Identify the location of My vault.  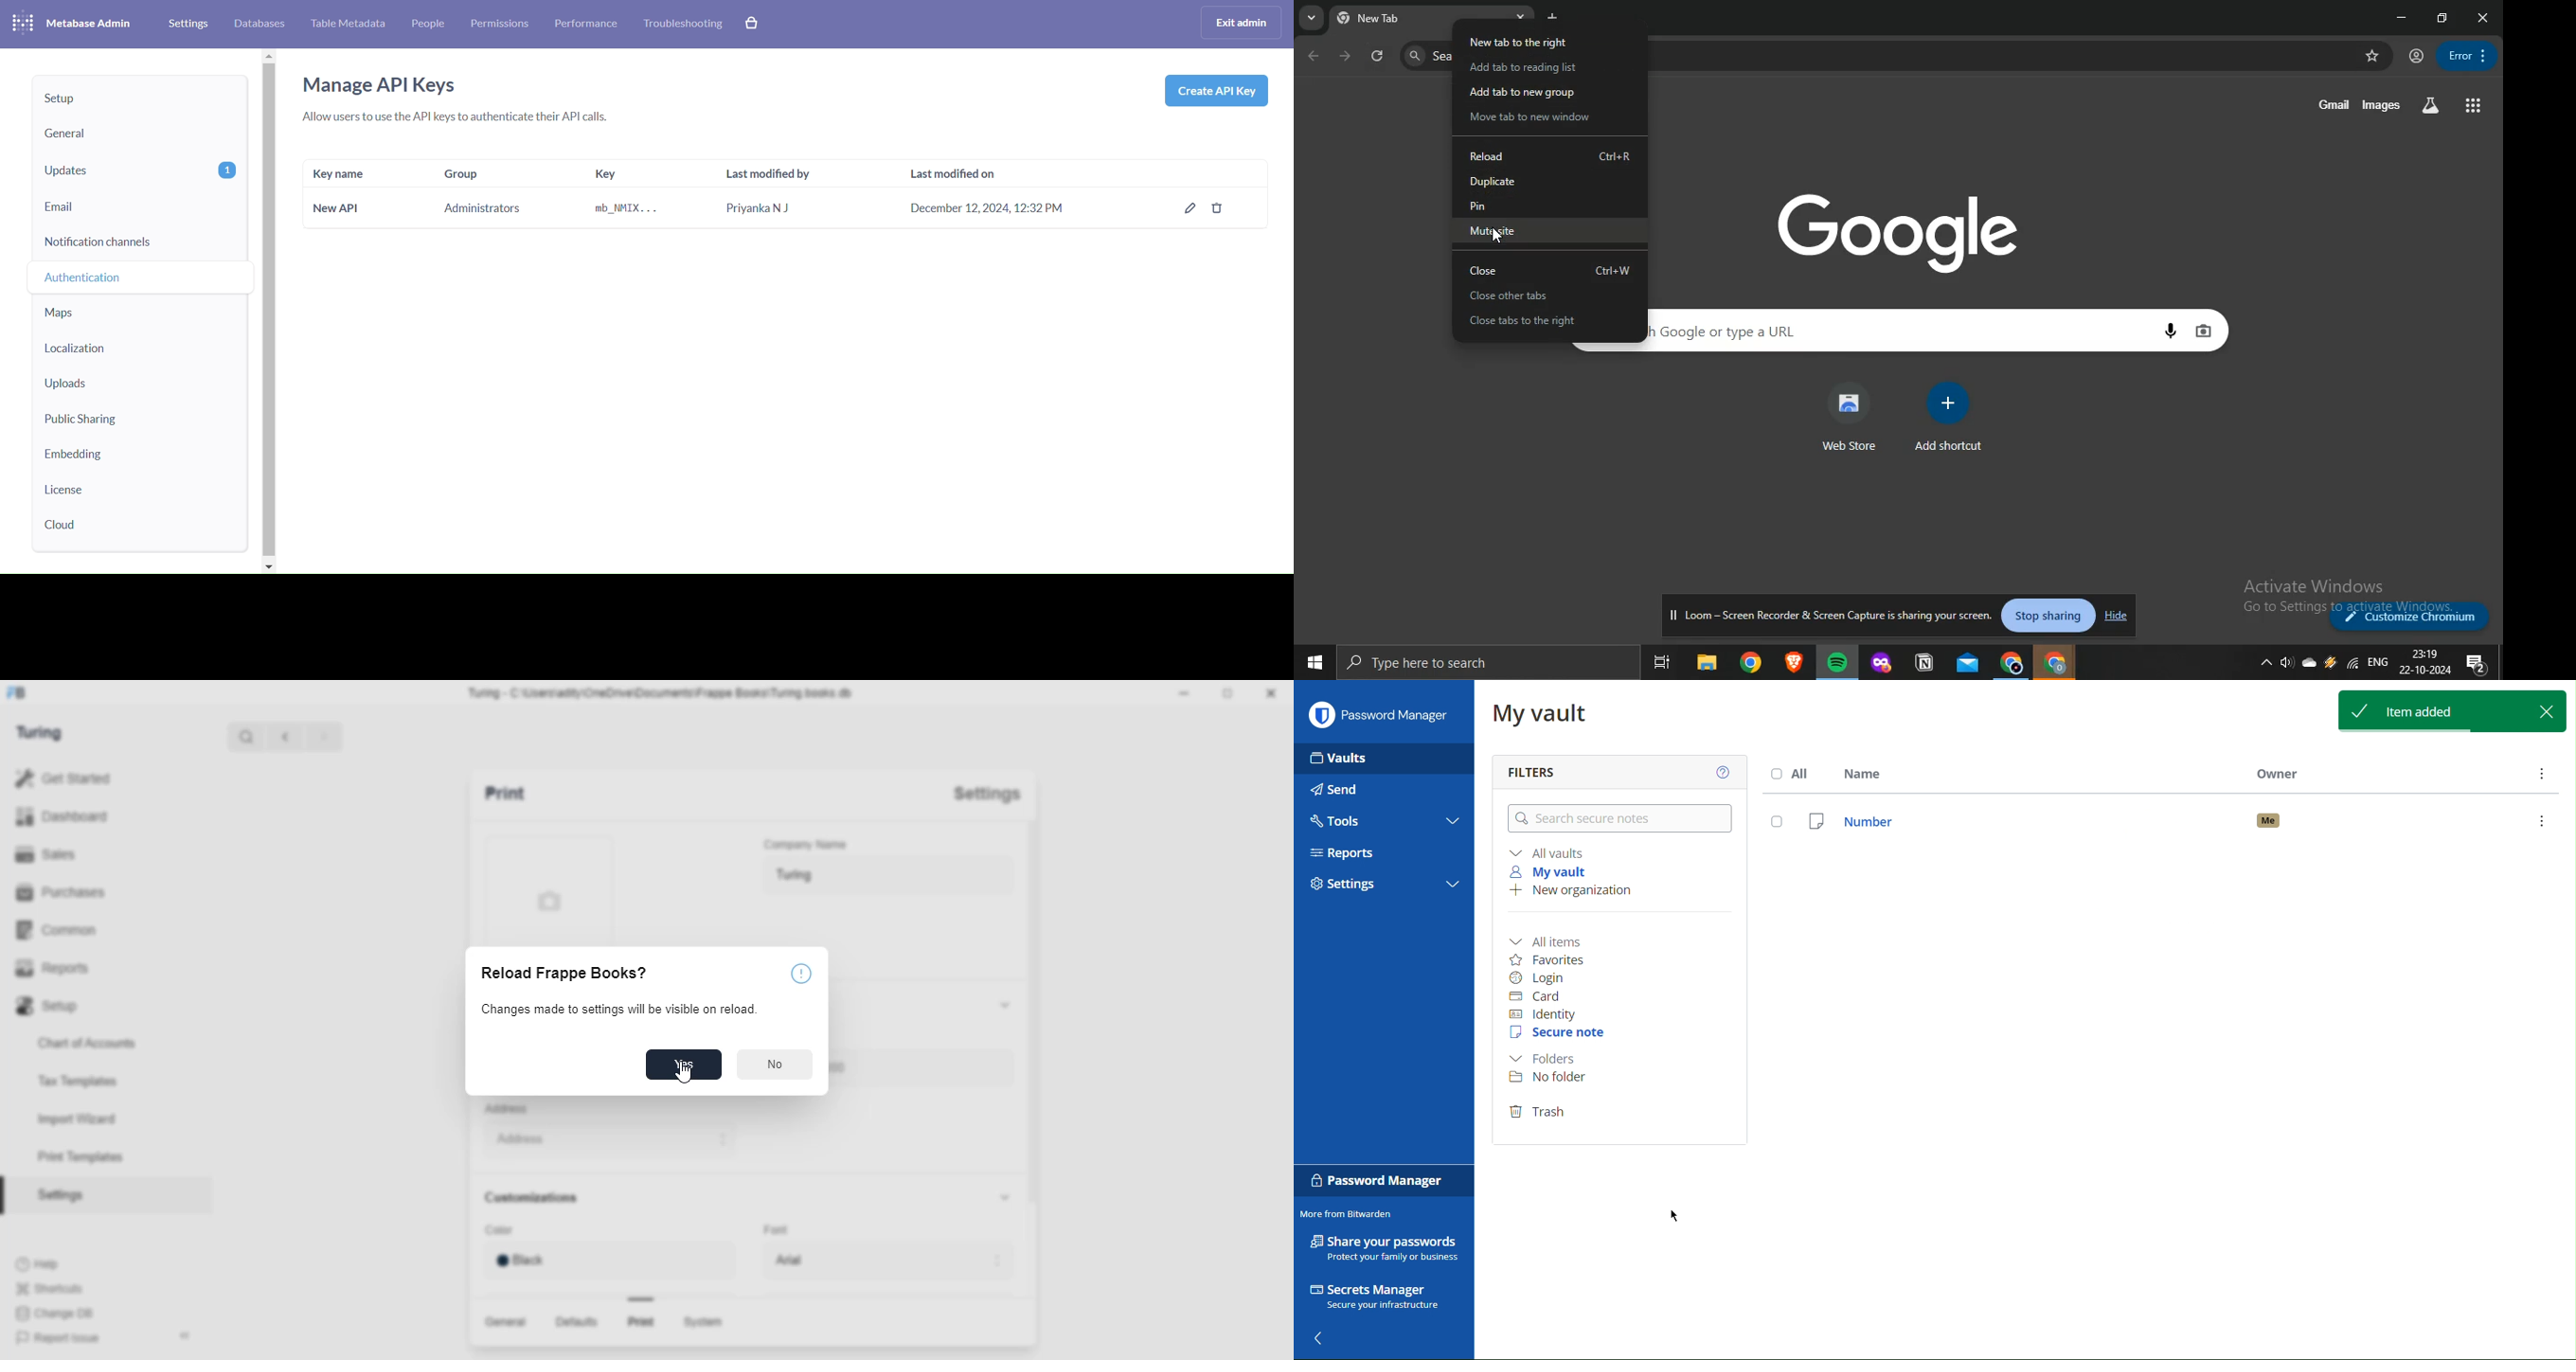
(1553, 873).